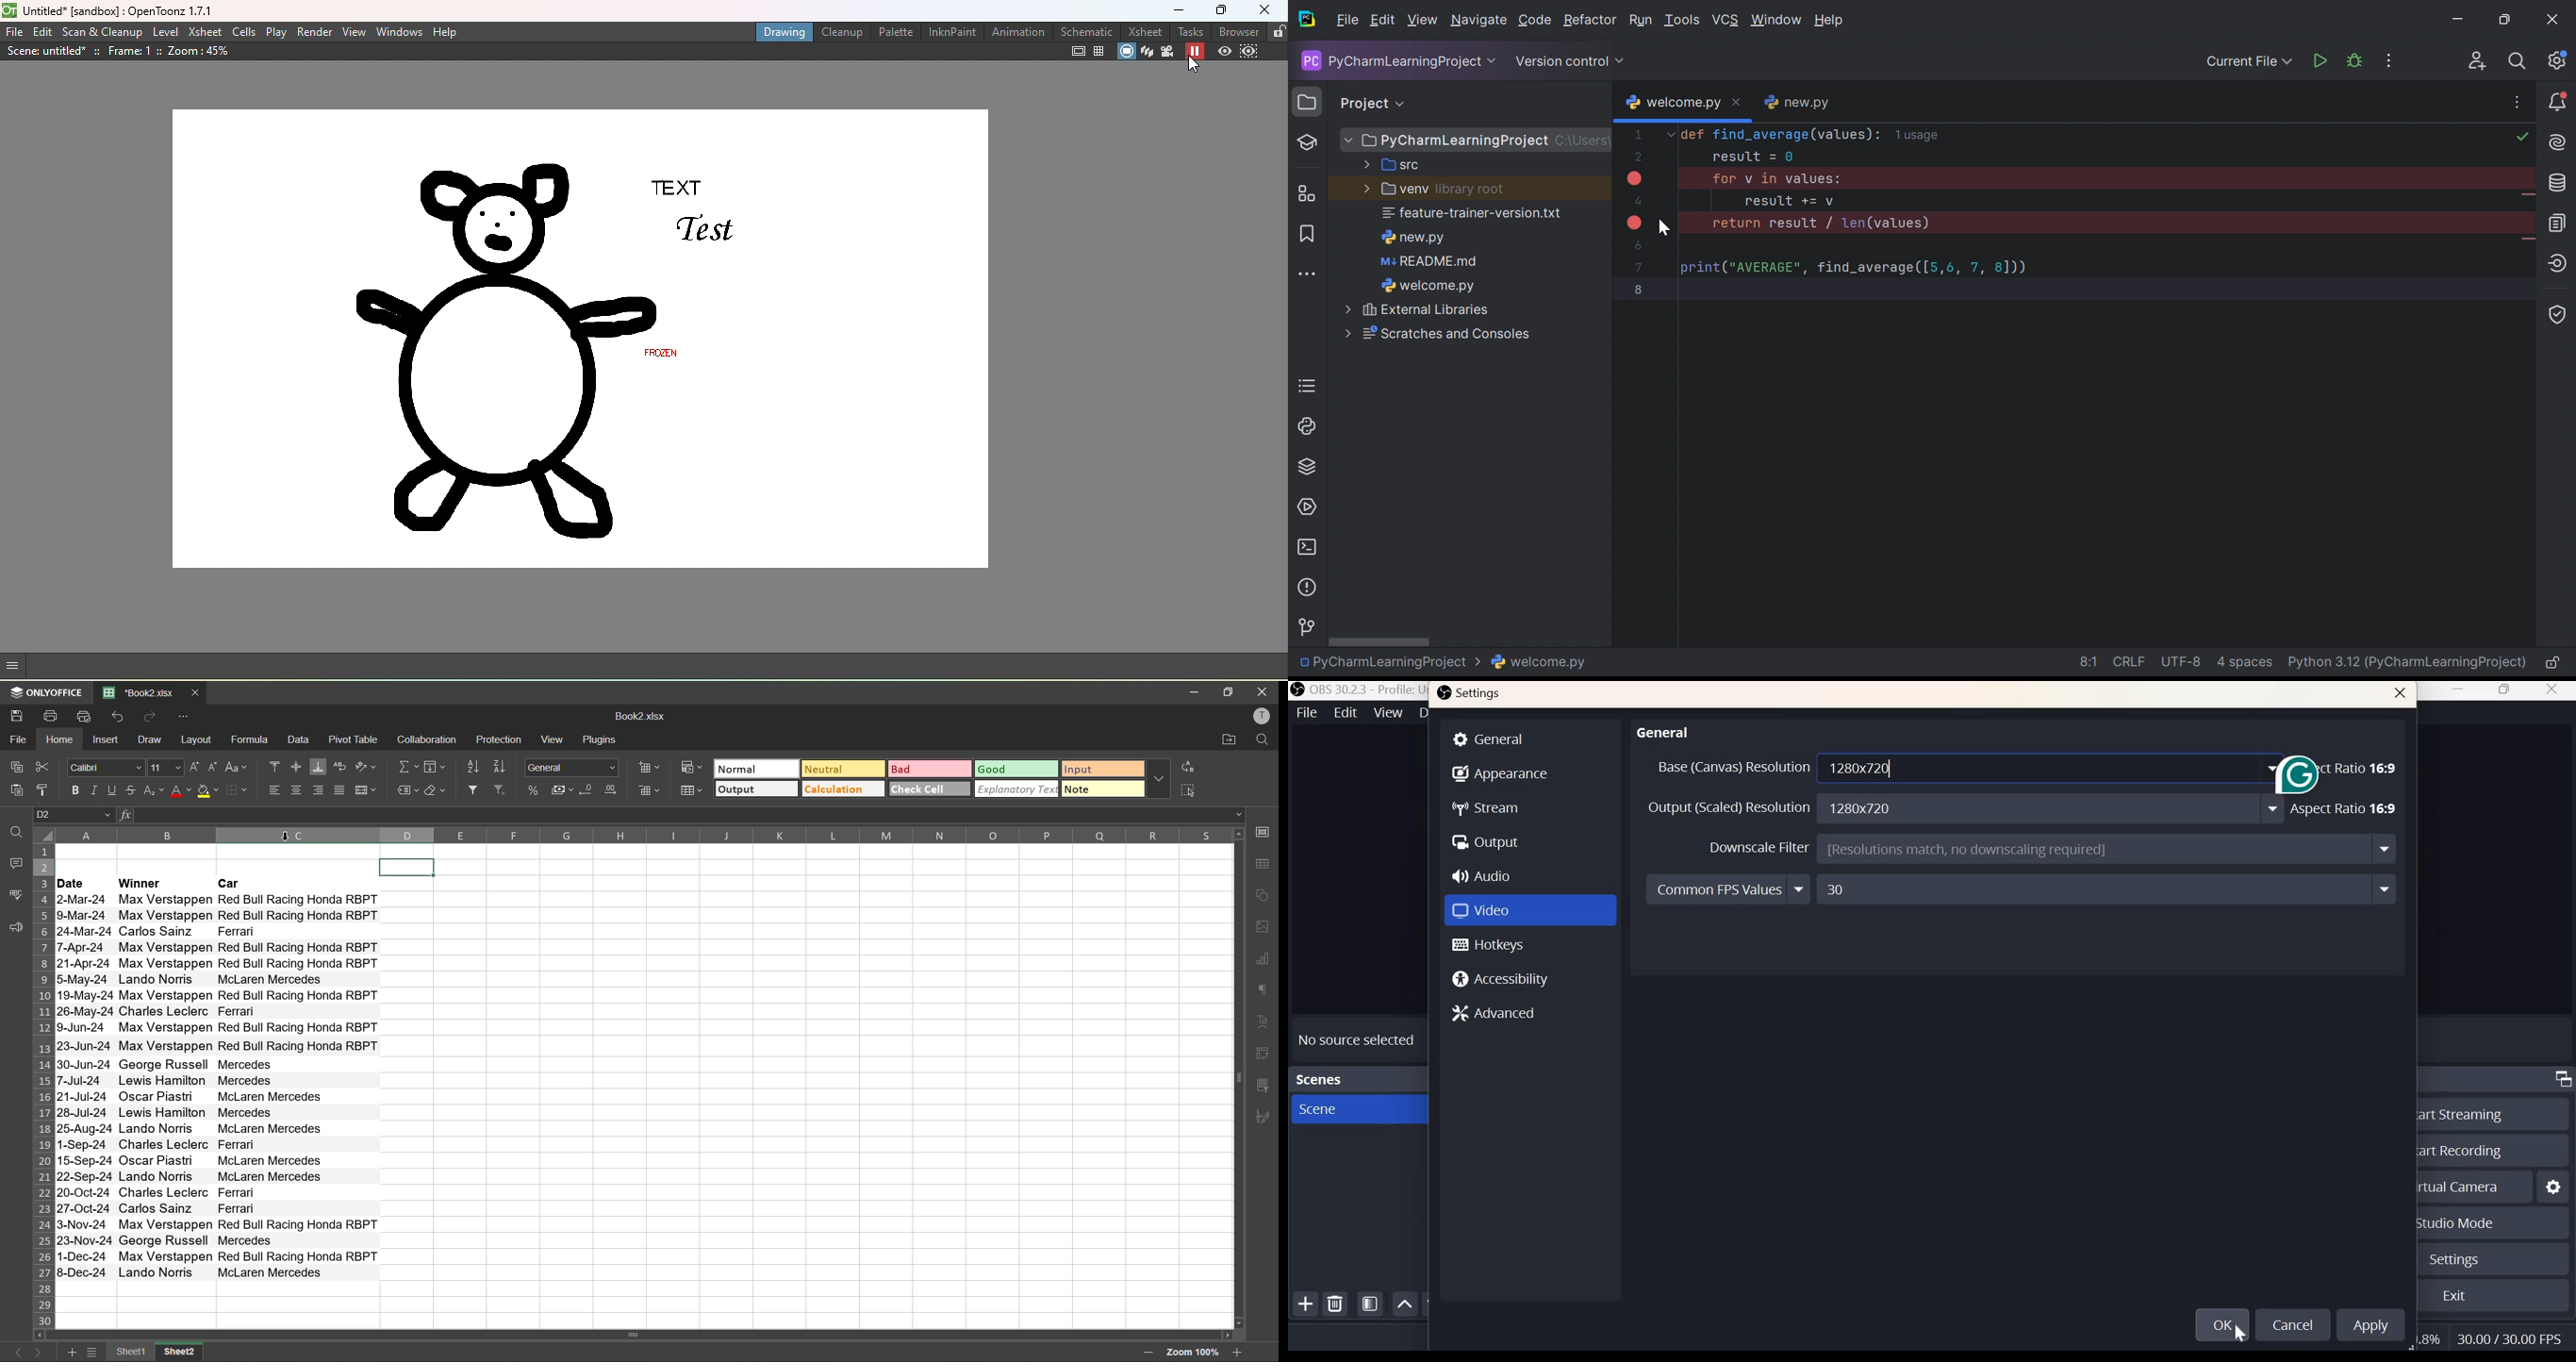 This screenshot has height=1372, width=2576. Describe the element at coordinates (1336, 1304) in the screenshot. I see `remove selected scene ` at that location.